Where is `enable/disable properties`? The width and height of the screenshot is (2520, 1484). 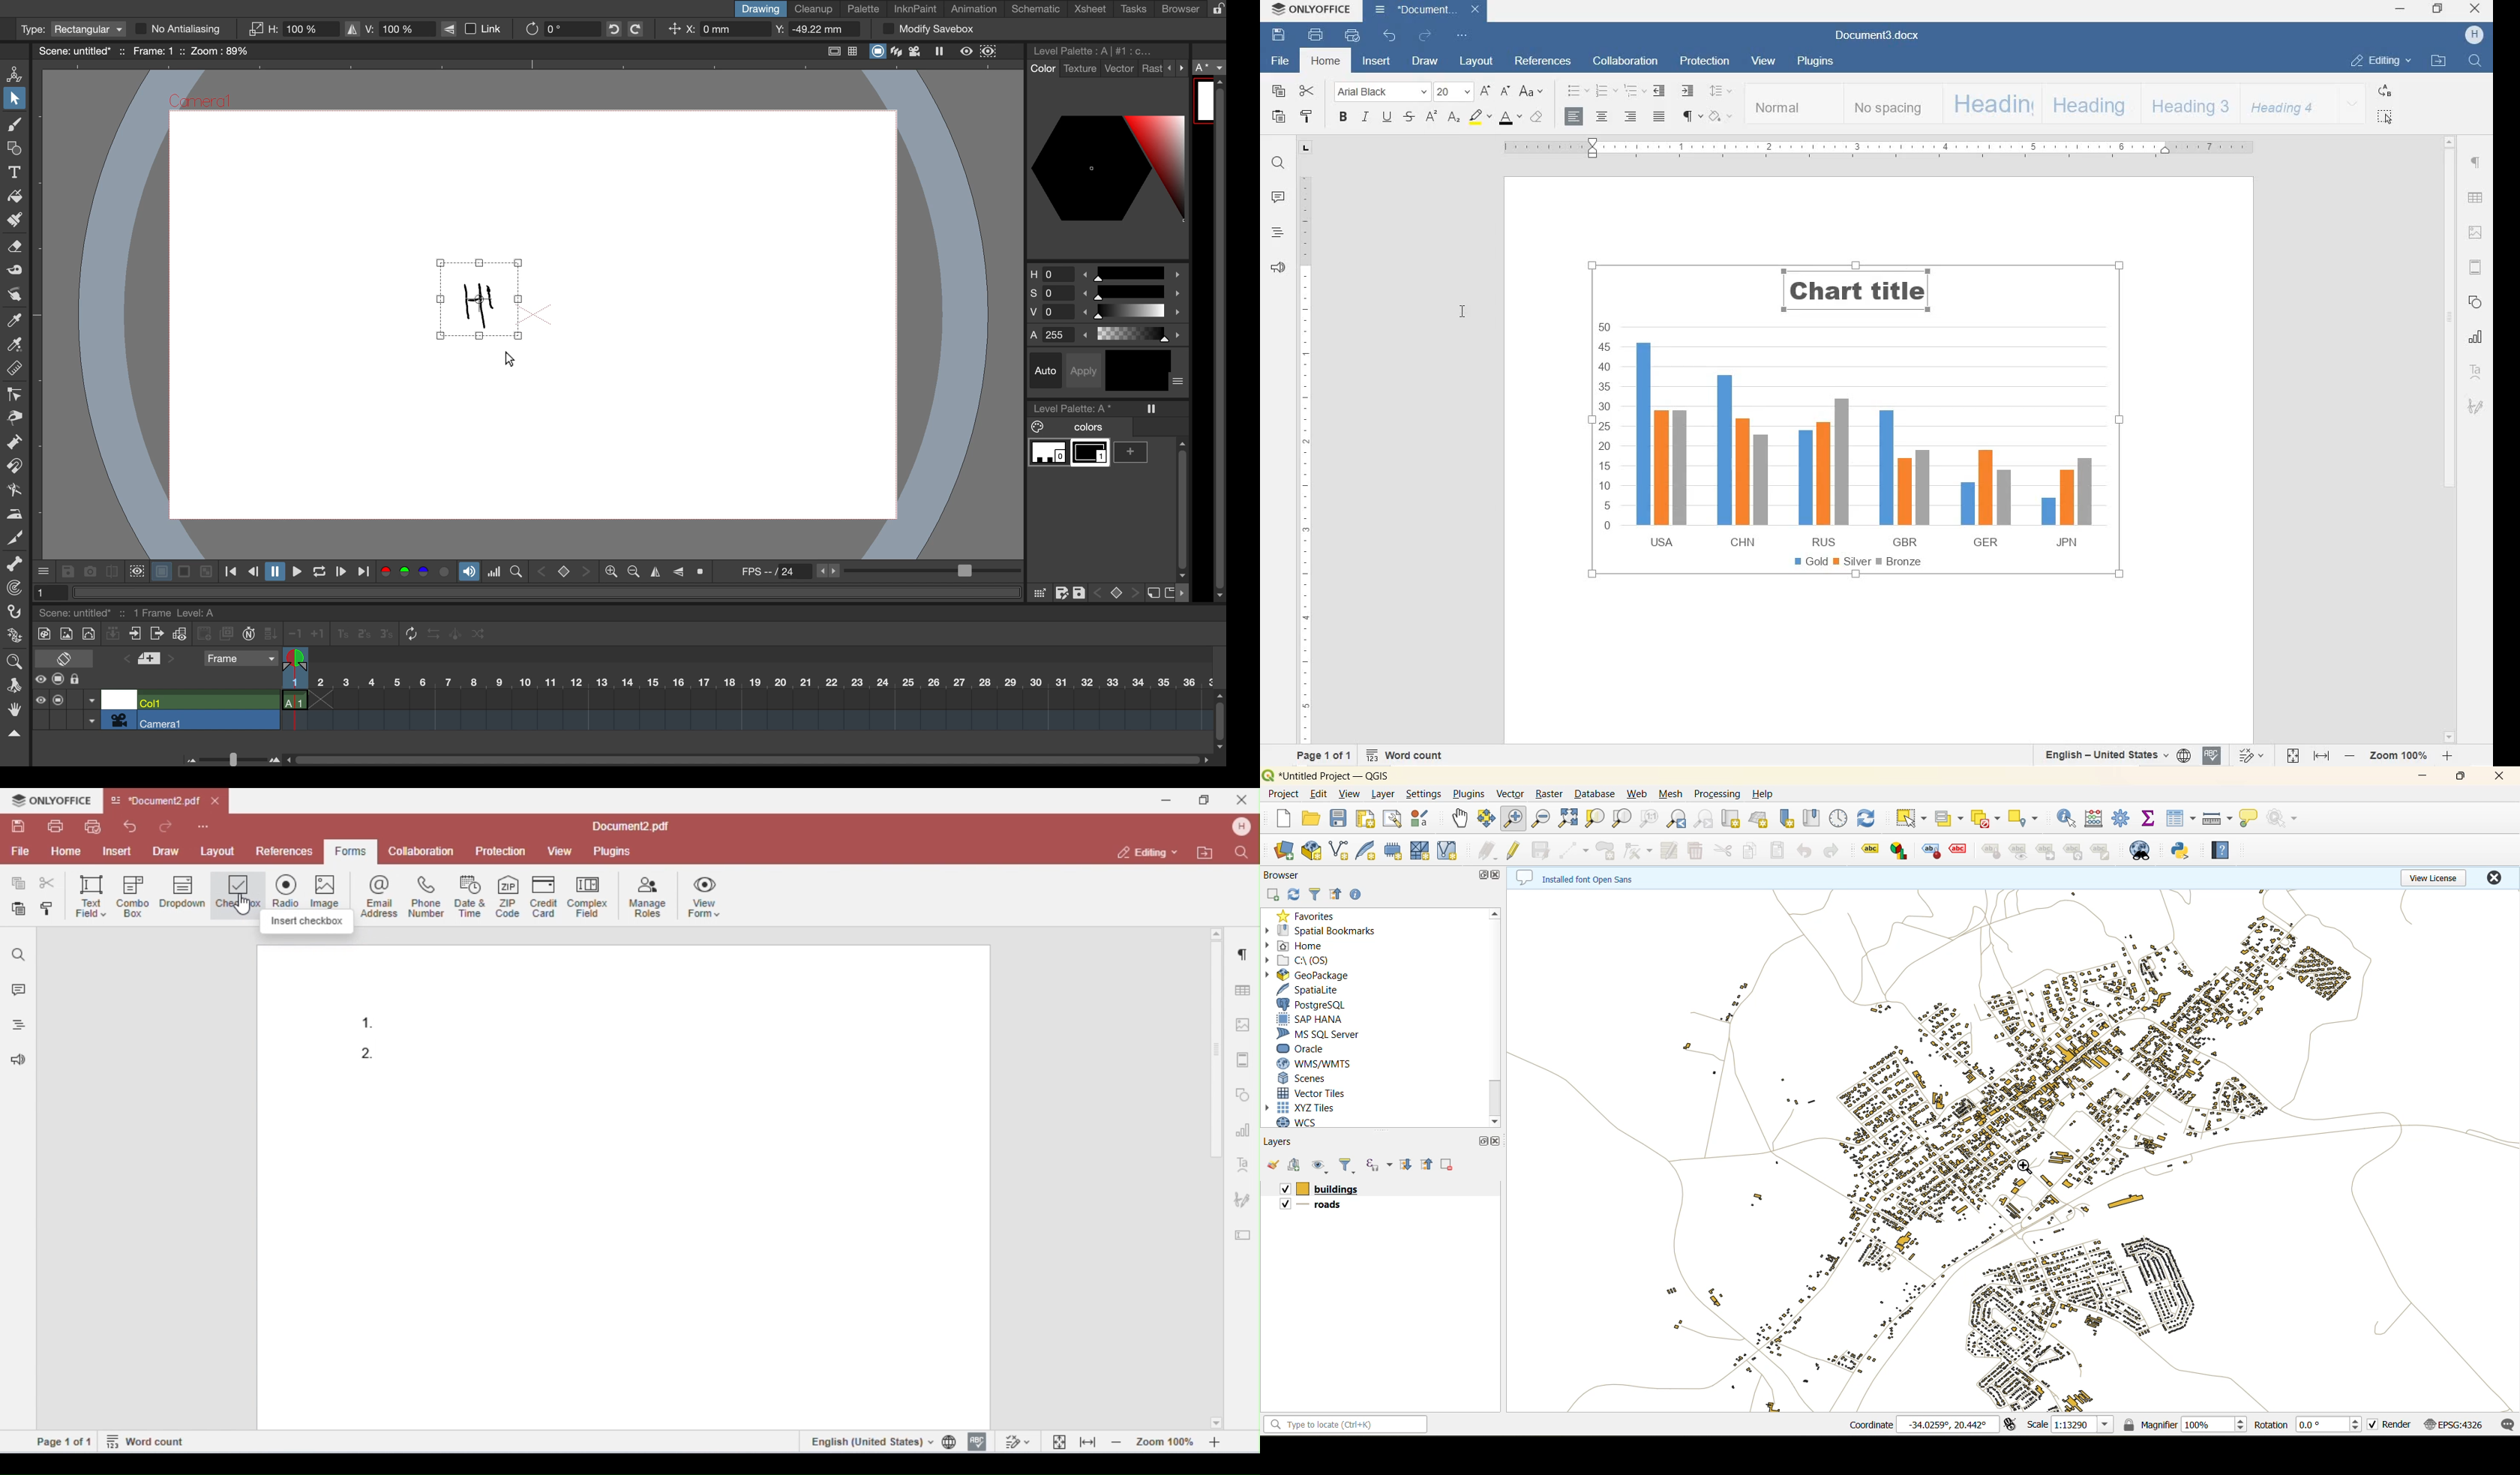
enable/disable properties is located at coordinates (1358, 896).